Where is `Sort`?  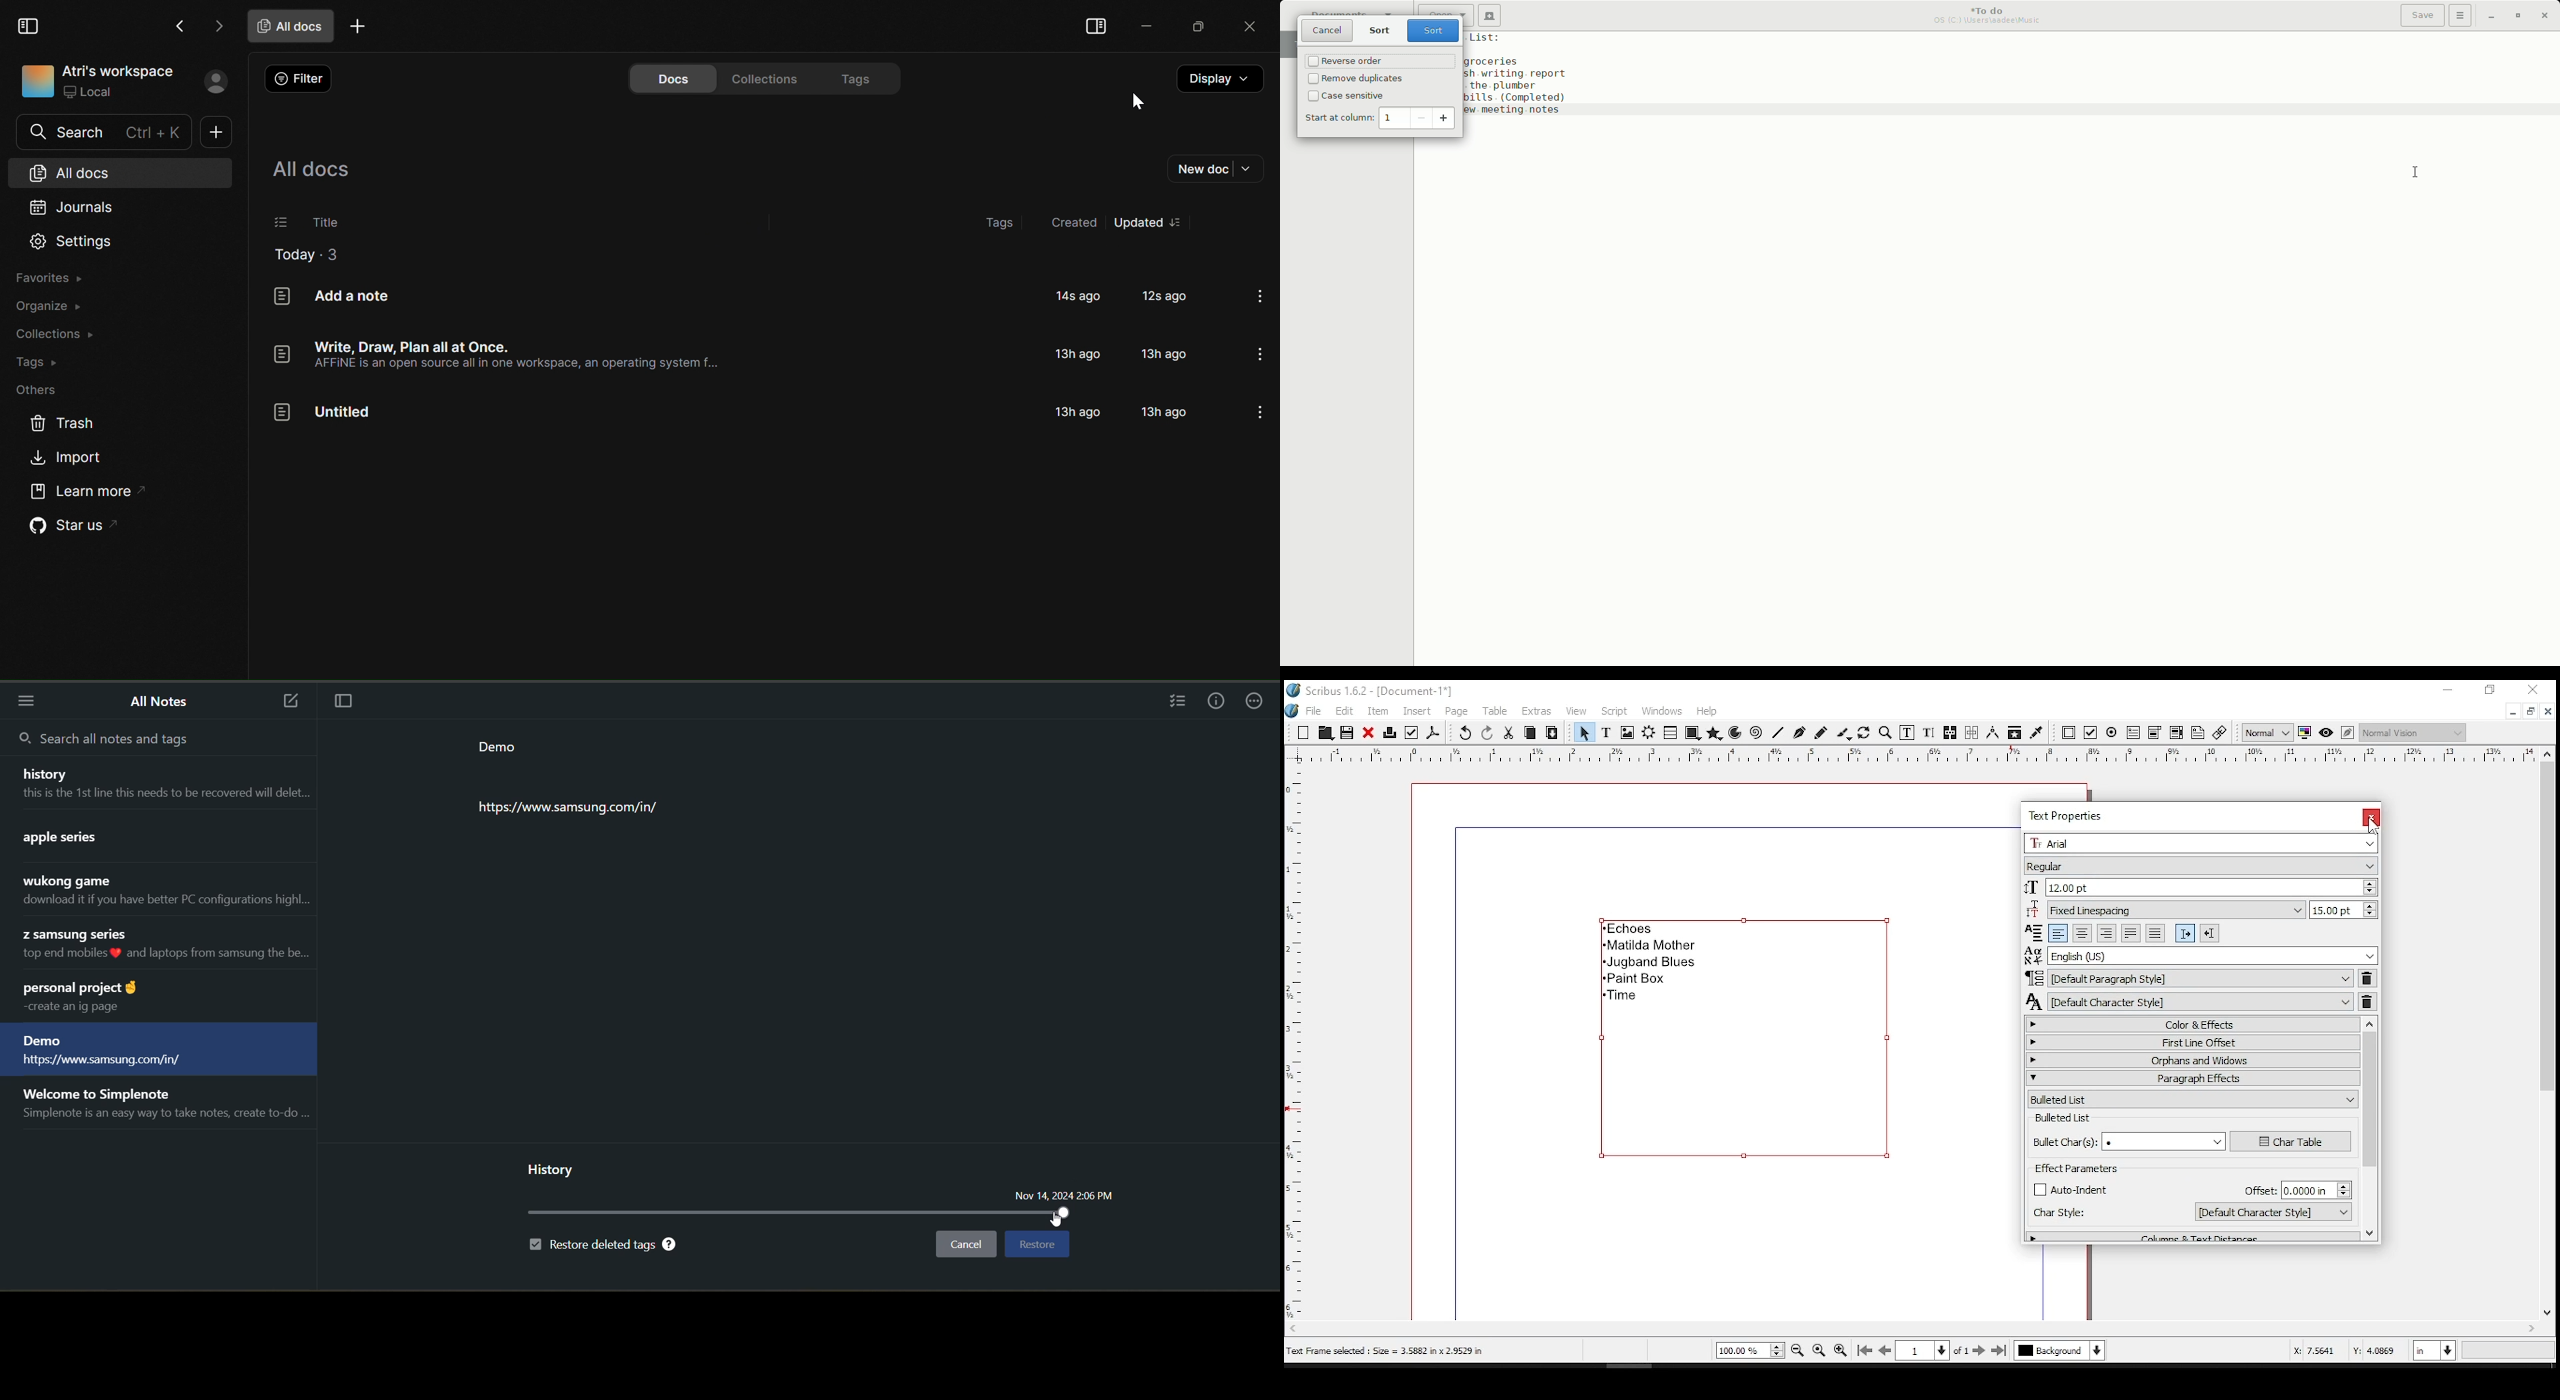
Sort is located at coordinates (1433, 31).